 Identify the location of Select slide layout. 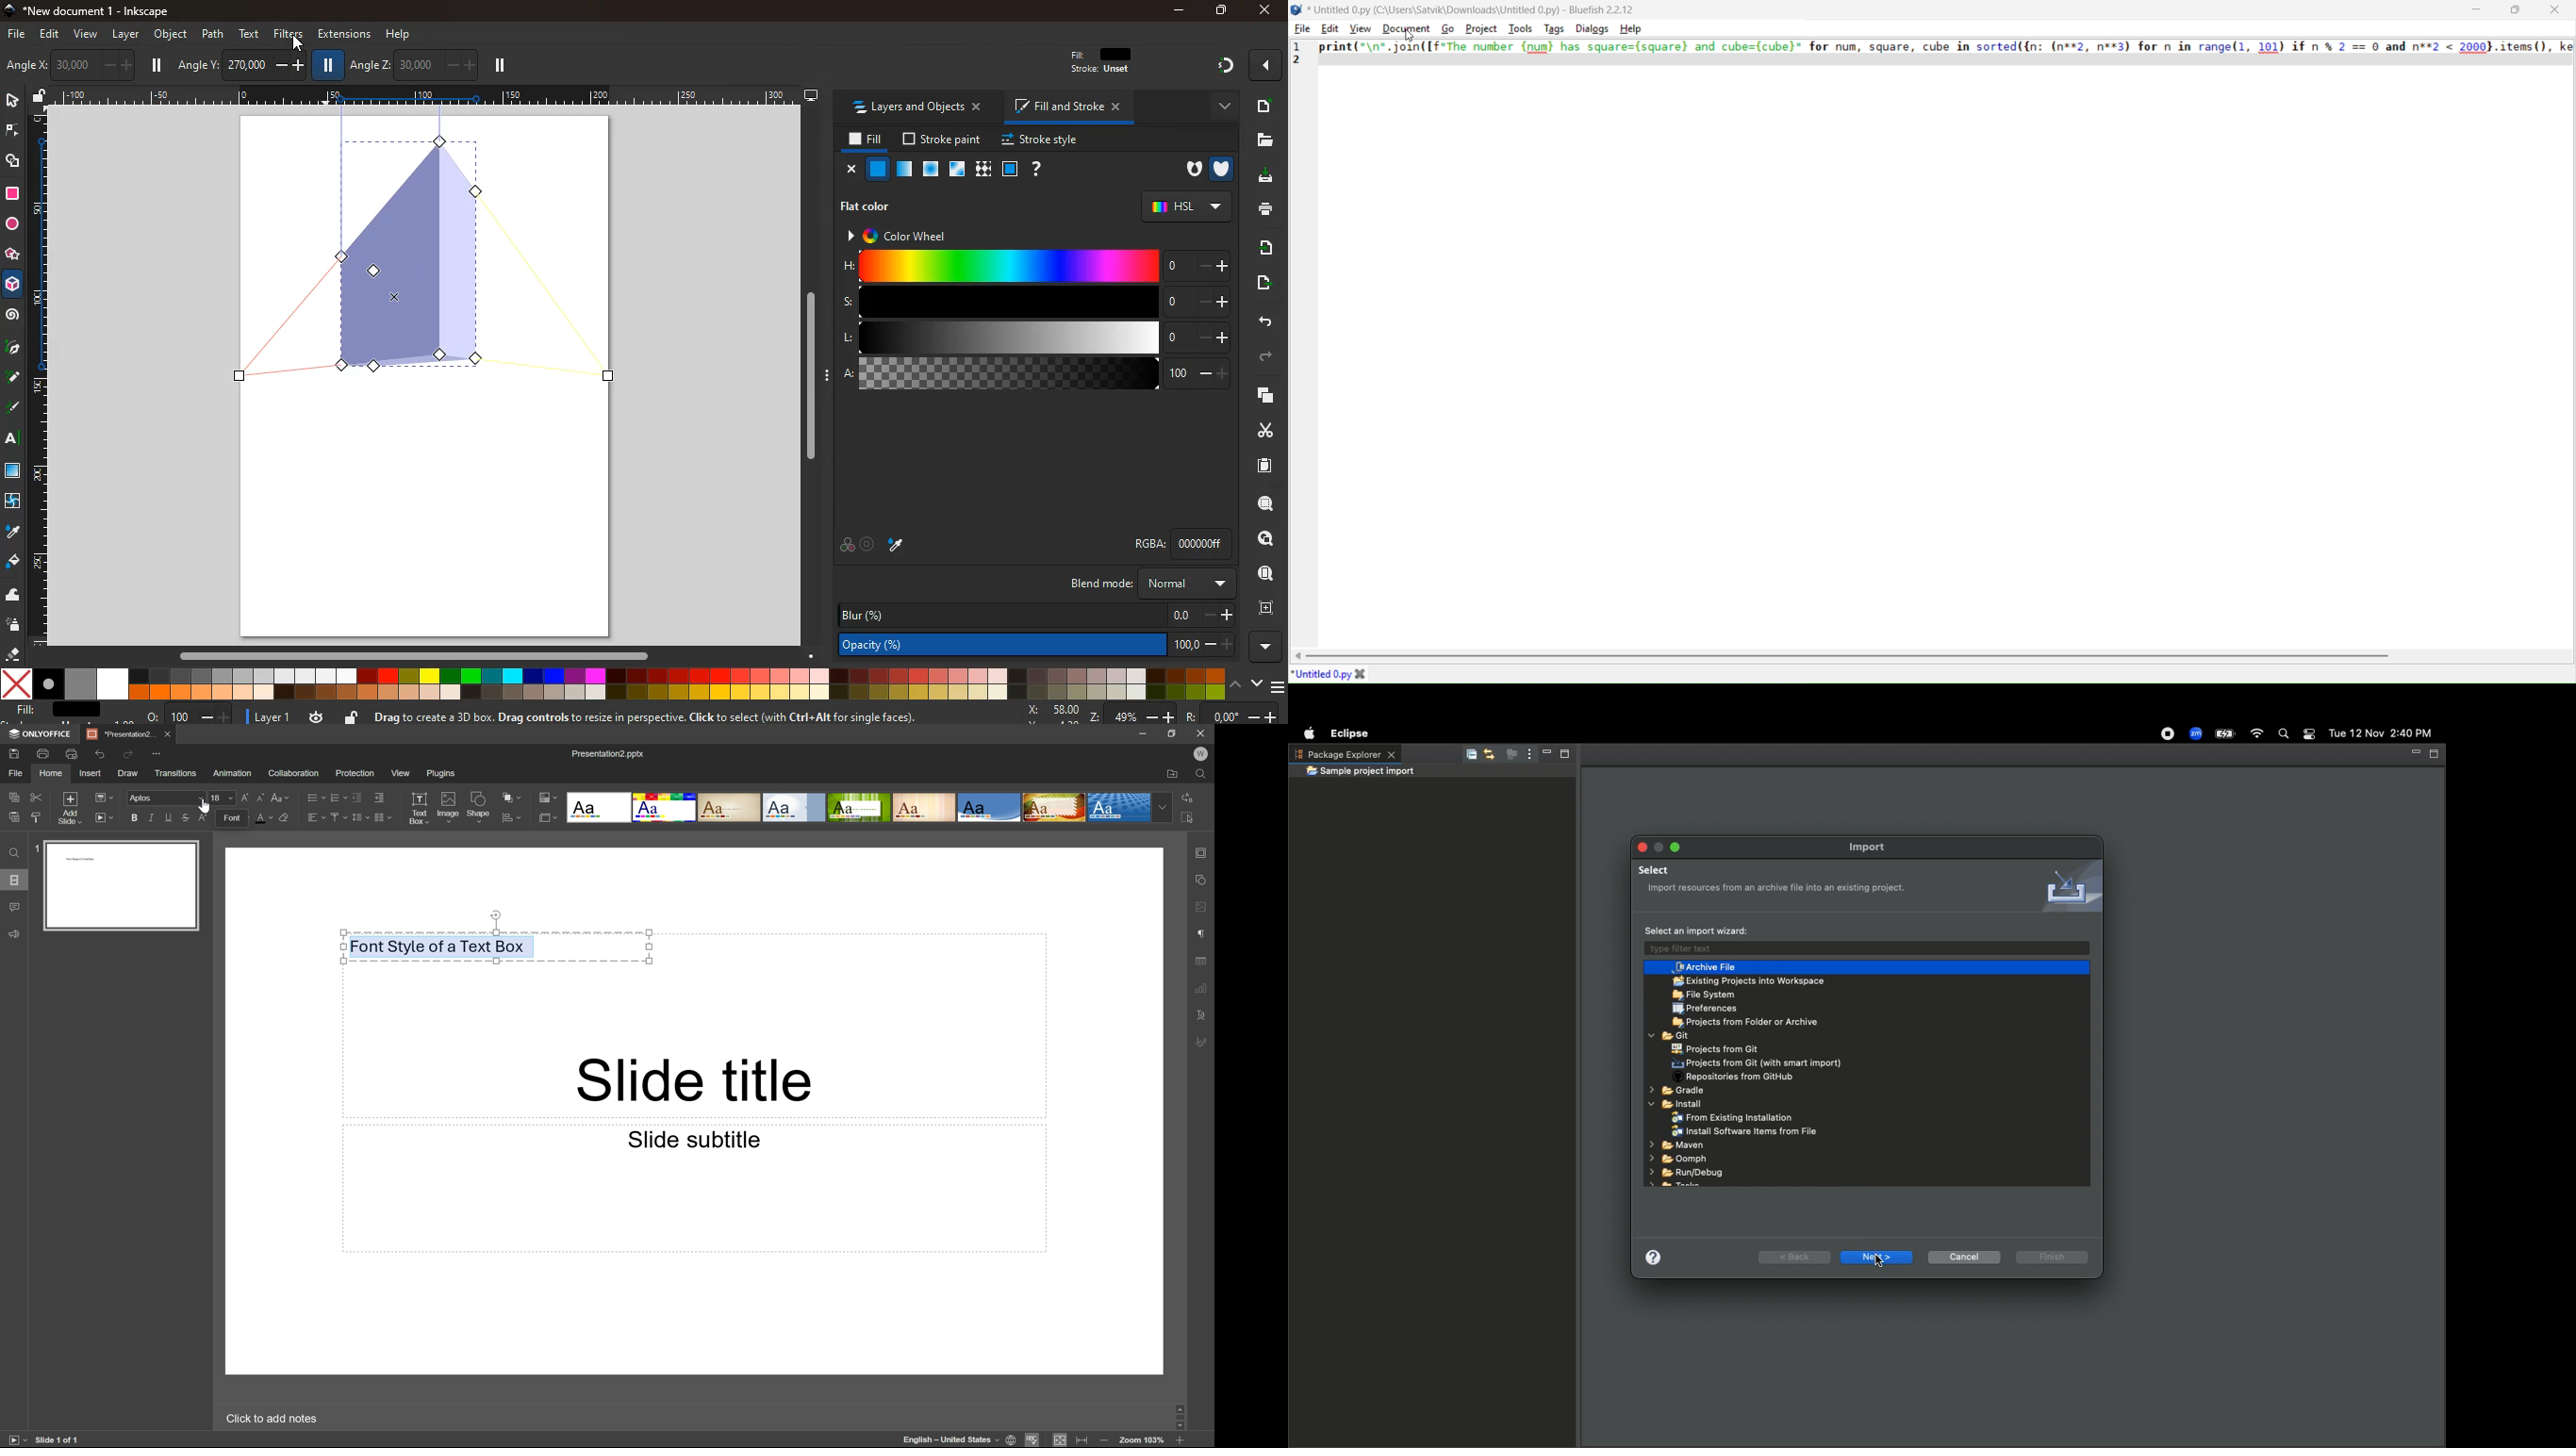
(550, 816).